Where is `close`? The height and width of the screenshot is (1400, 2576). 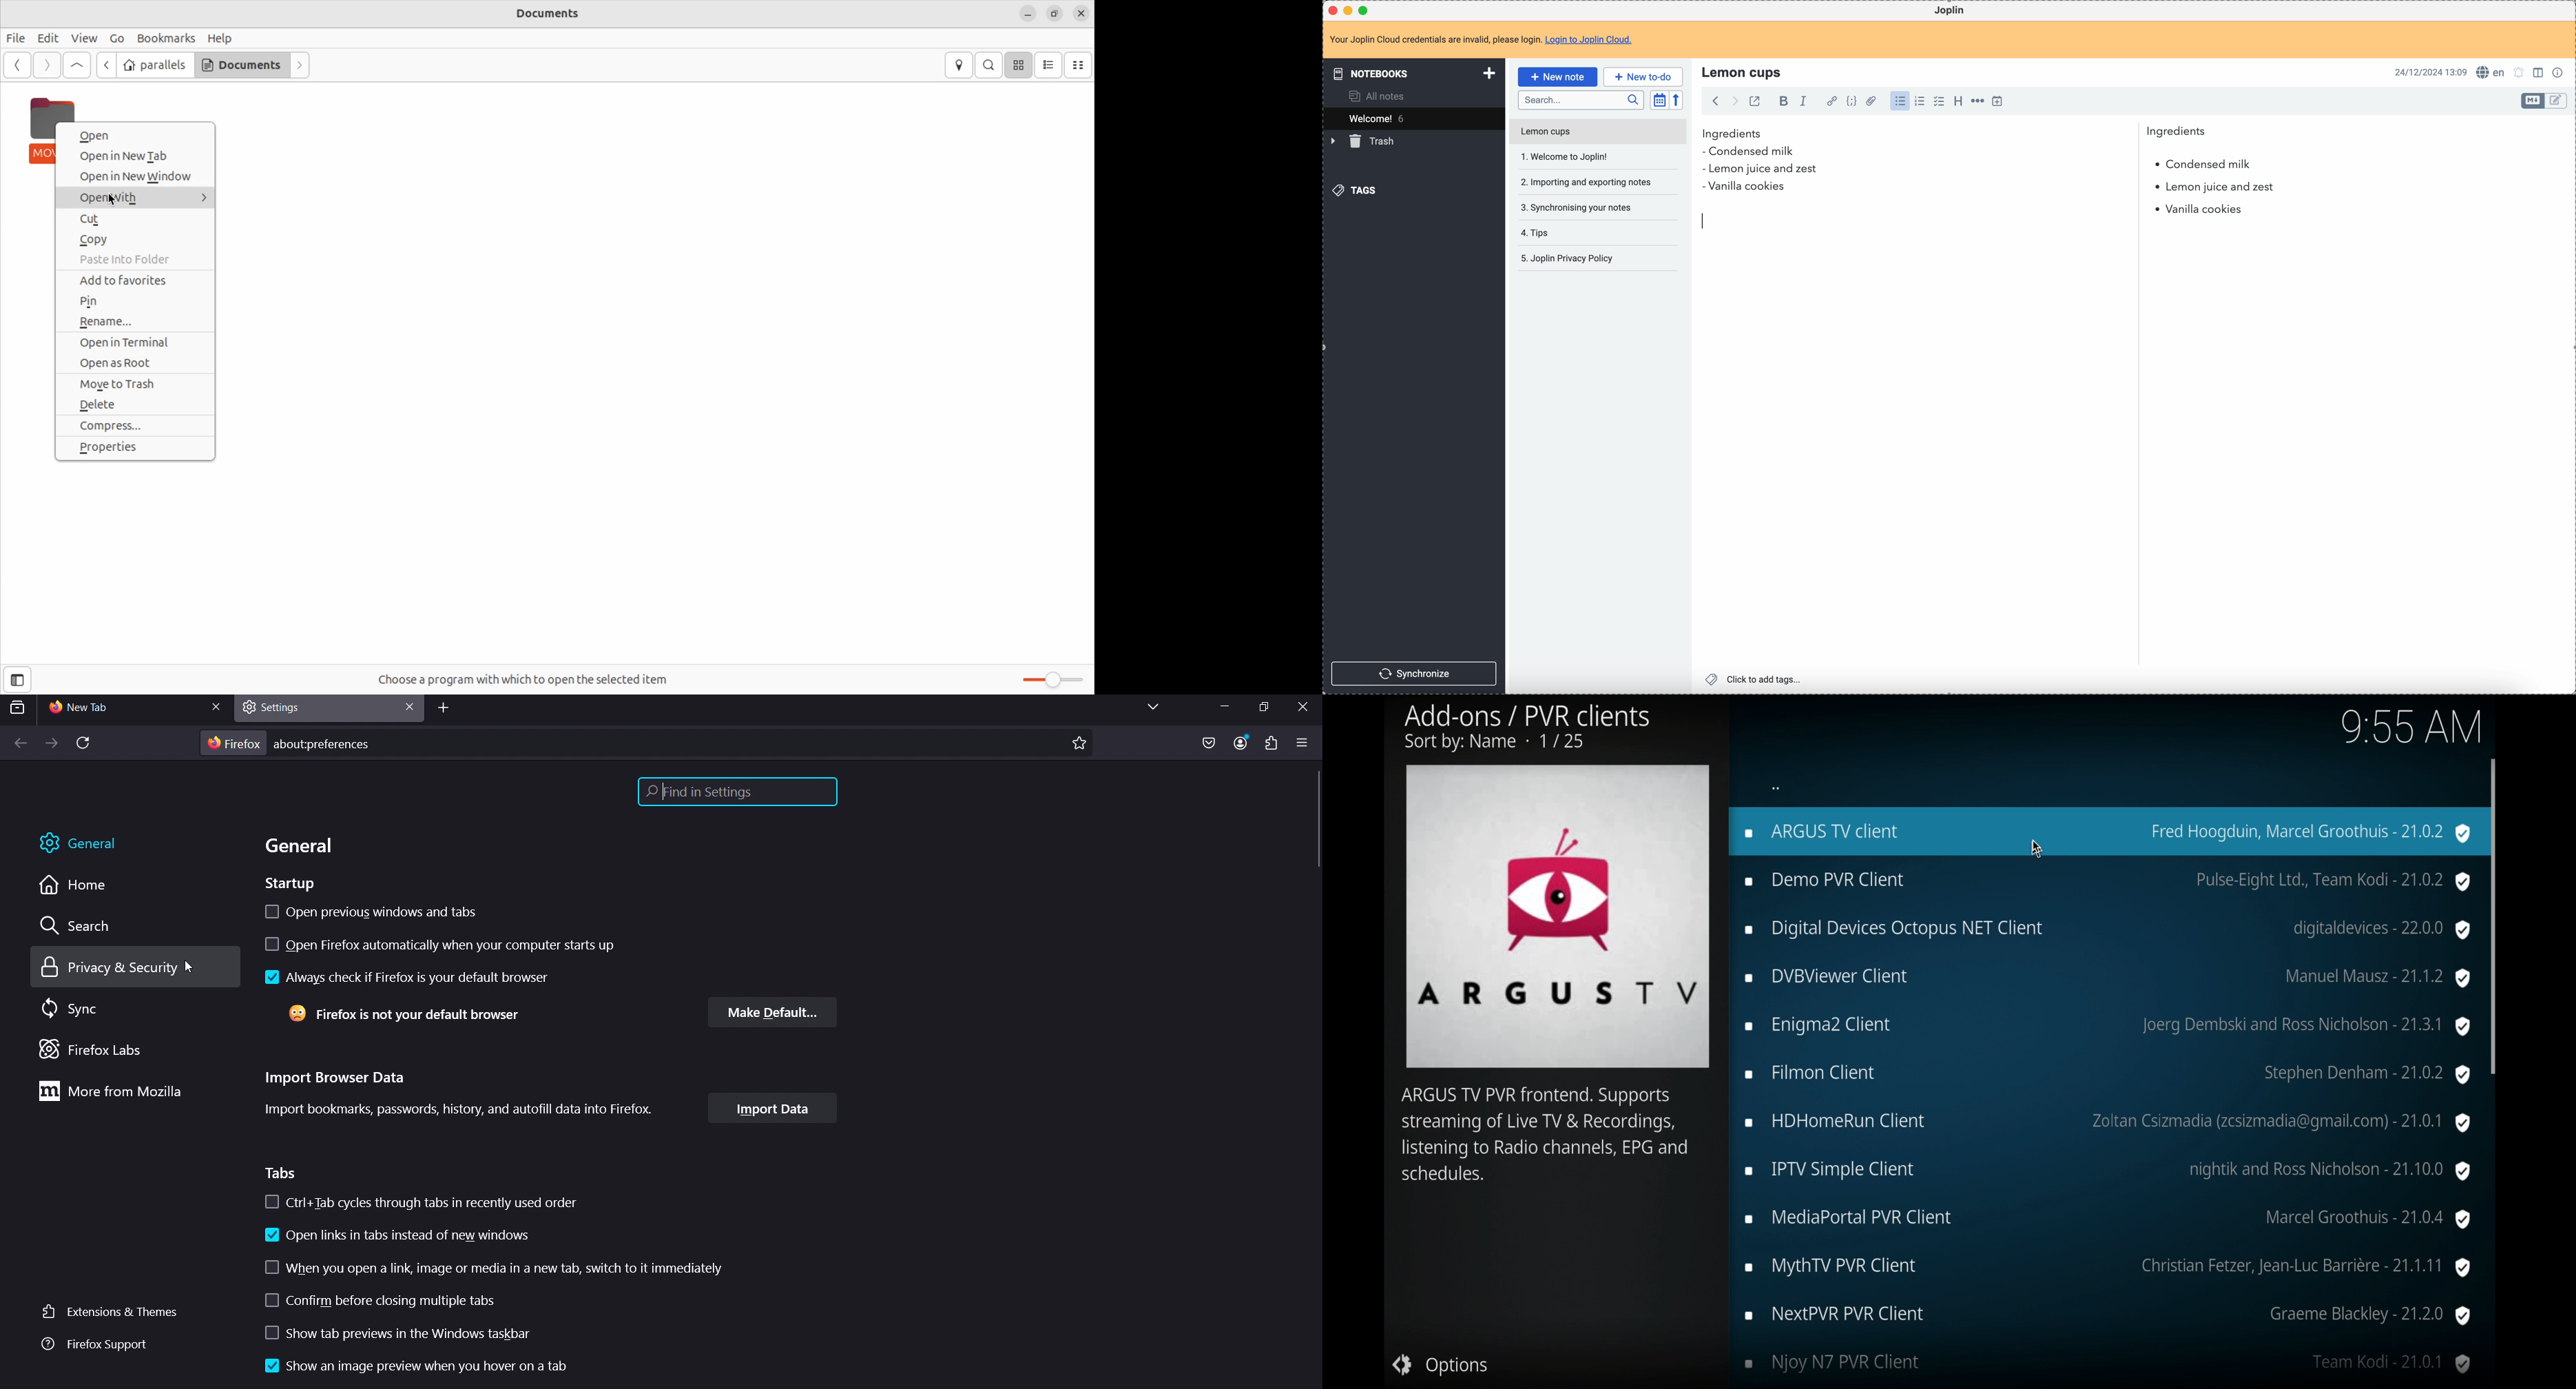
close is located at coordinates (1305, 706).